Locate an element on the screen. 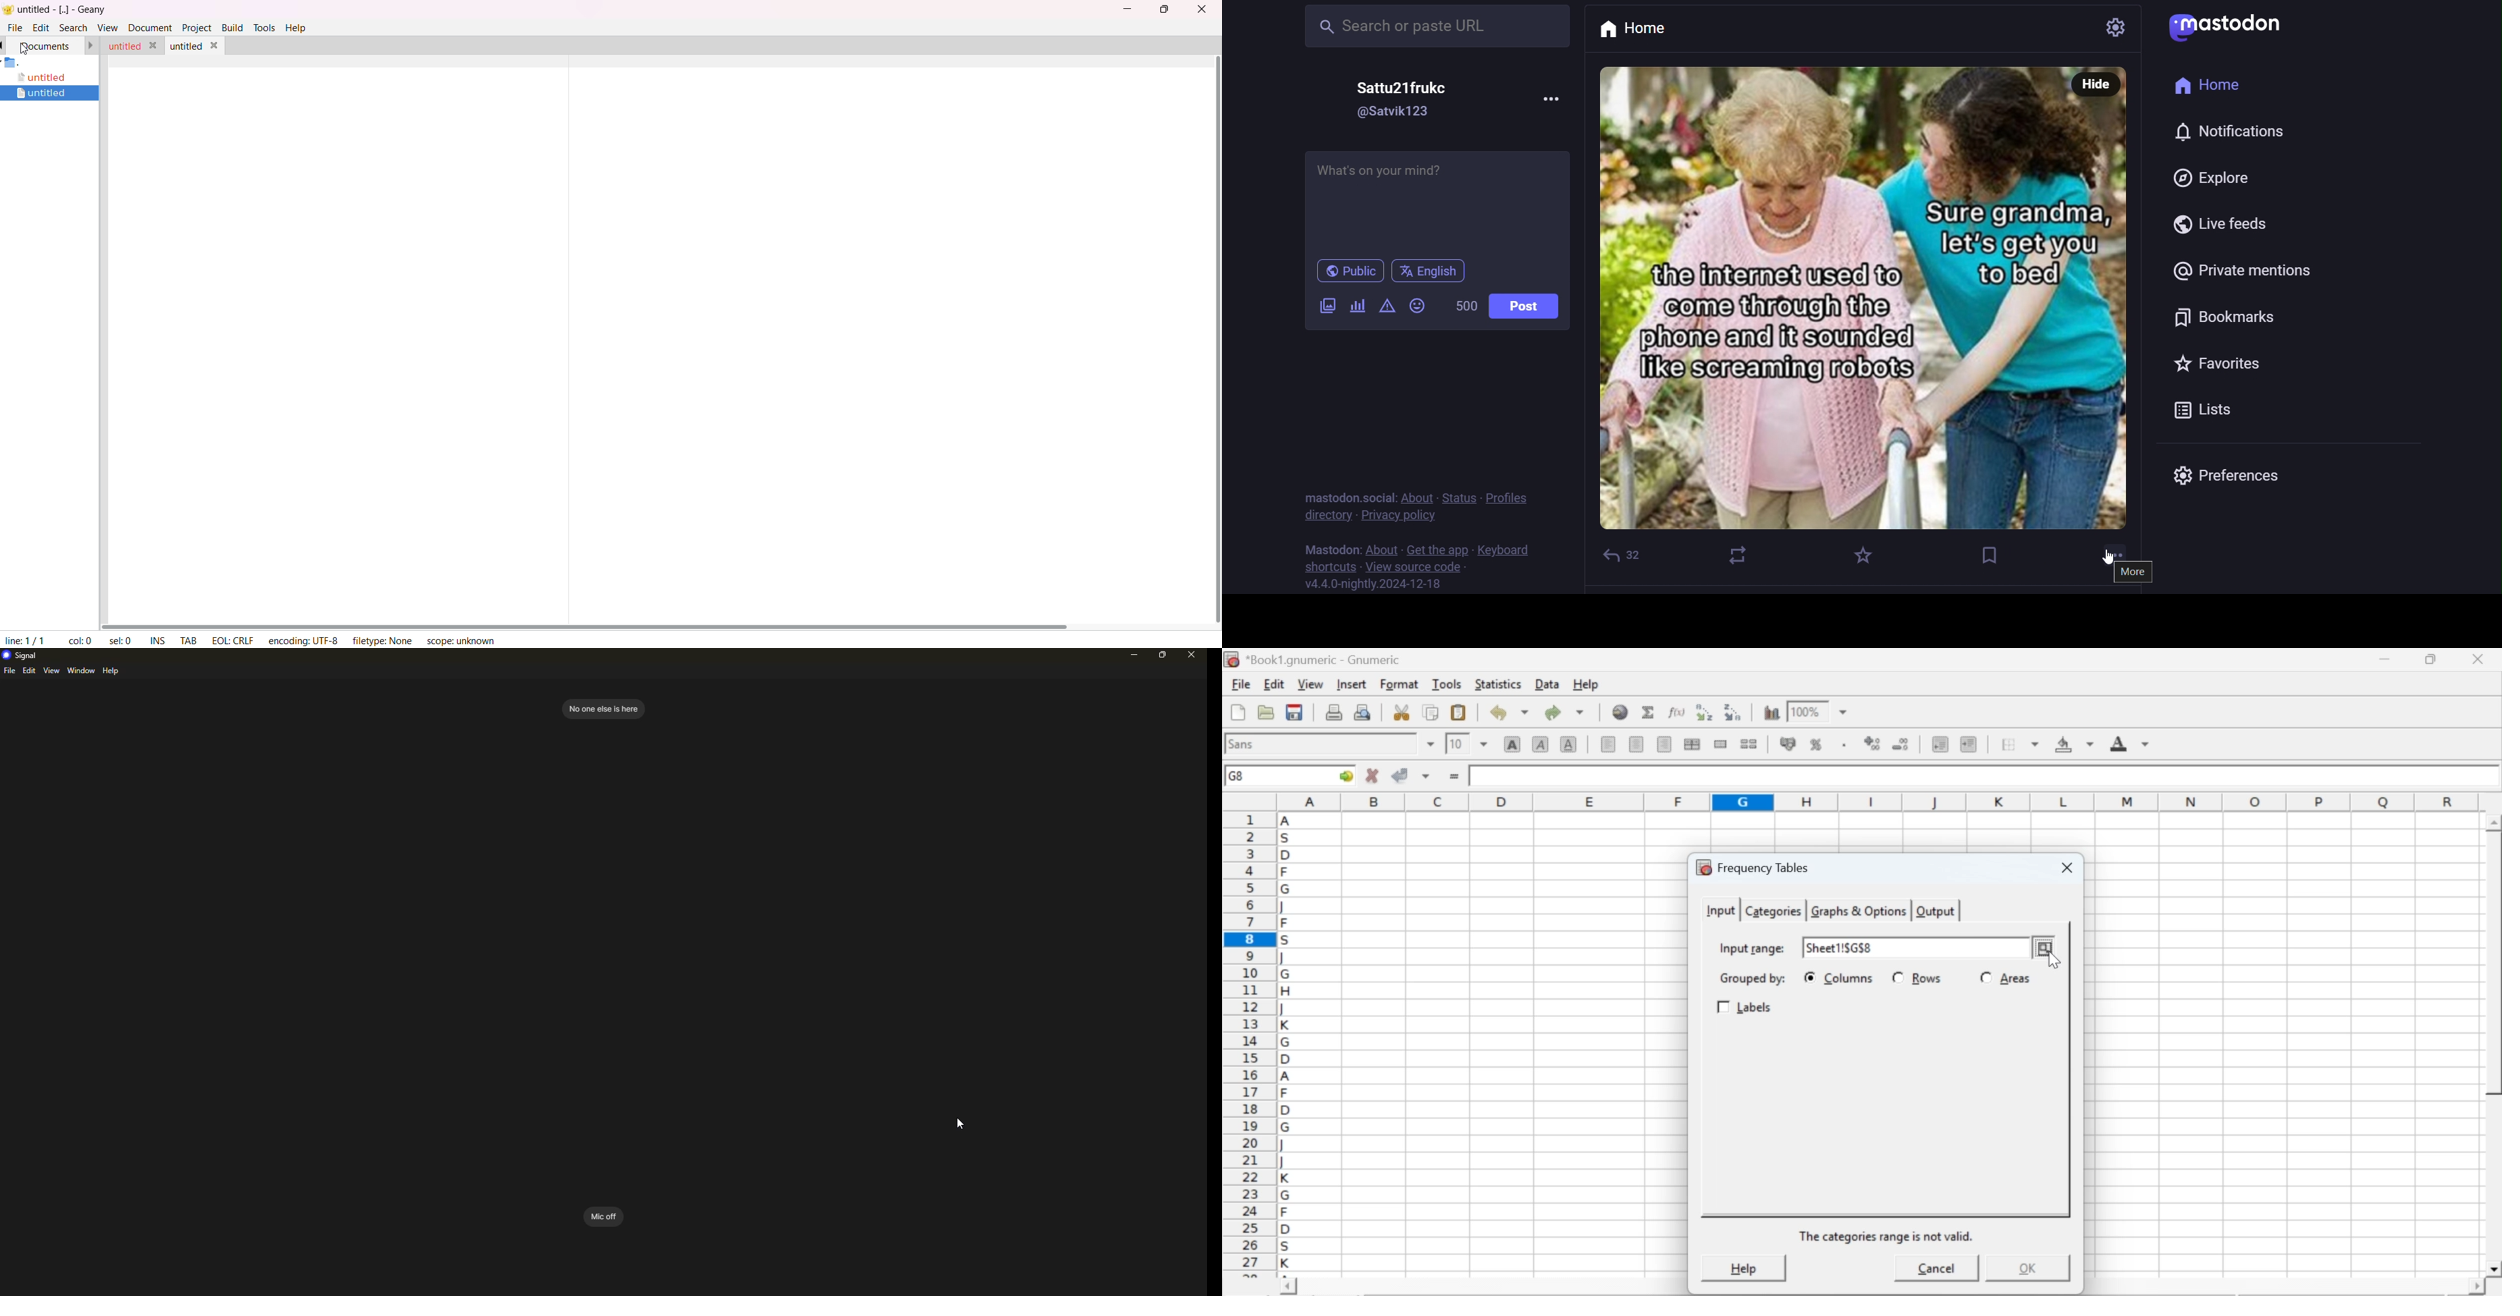 Image resolution: width=2520 pixels, height=1316 pixels. help is located at coordinates (297, 29).